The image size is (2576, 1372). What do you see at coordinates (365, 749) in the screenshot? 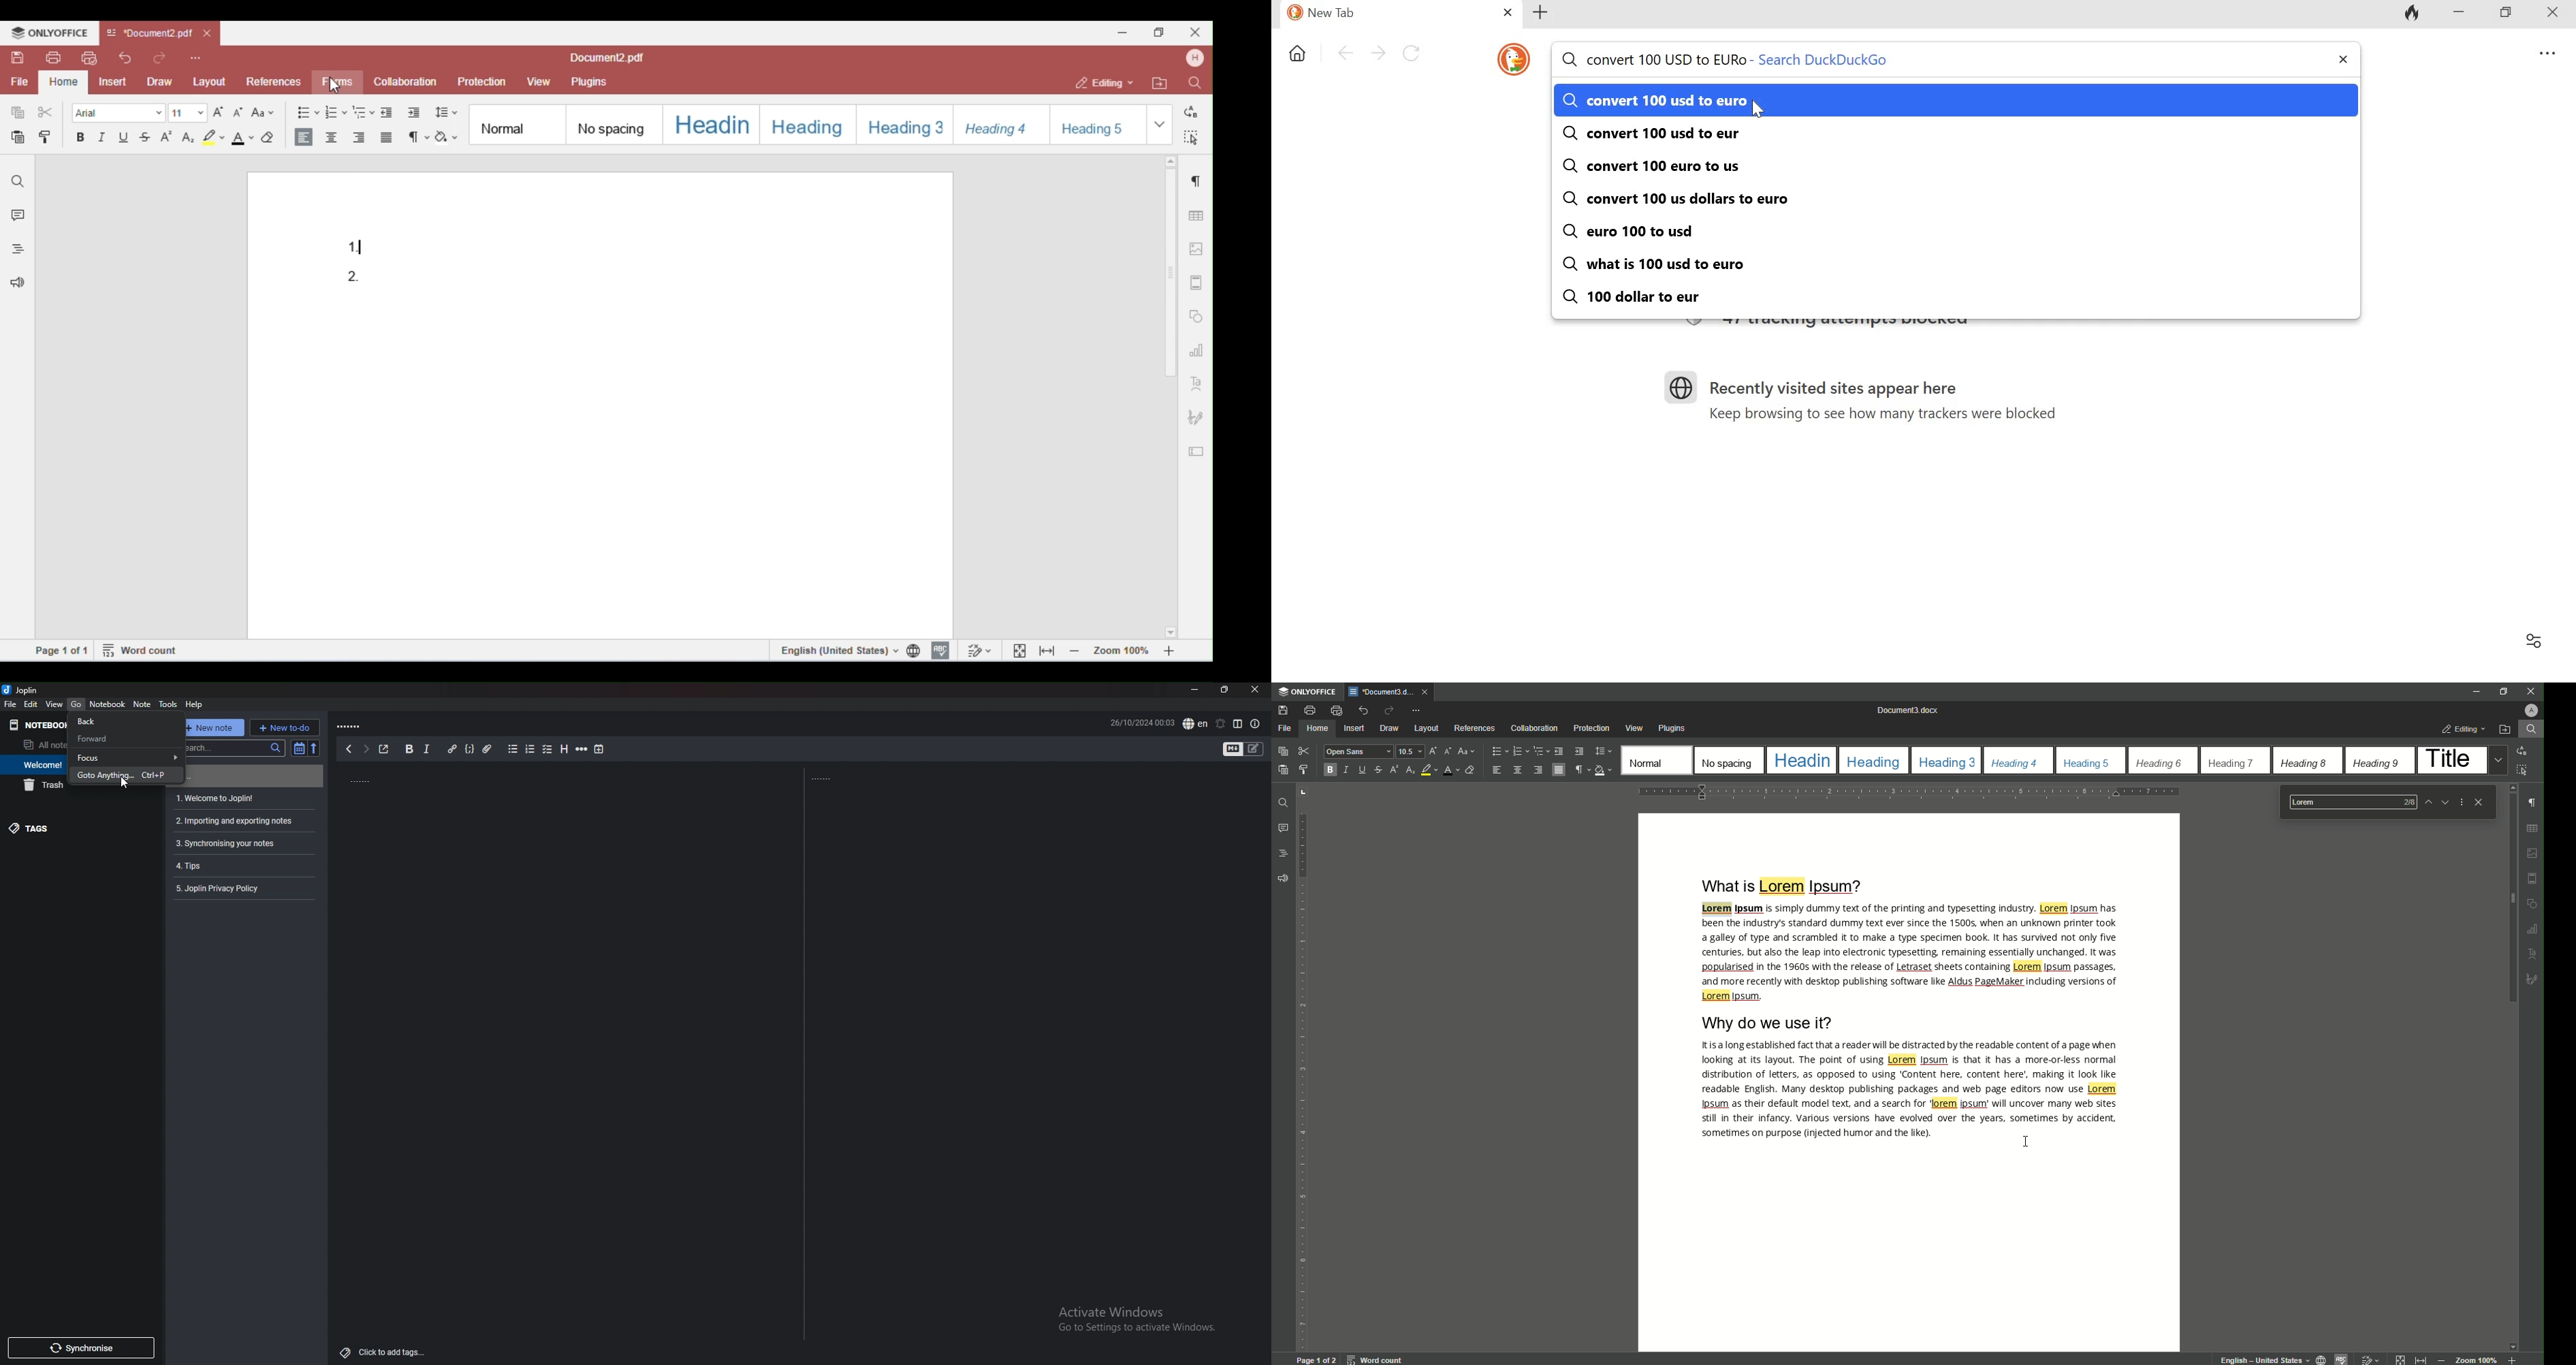
I see `forward` at bounding box center [365, 749].